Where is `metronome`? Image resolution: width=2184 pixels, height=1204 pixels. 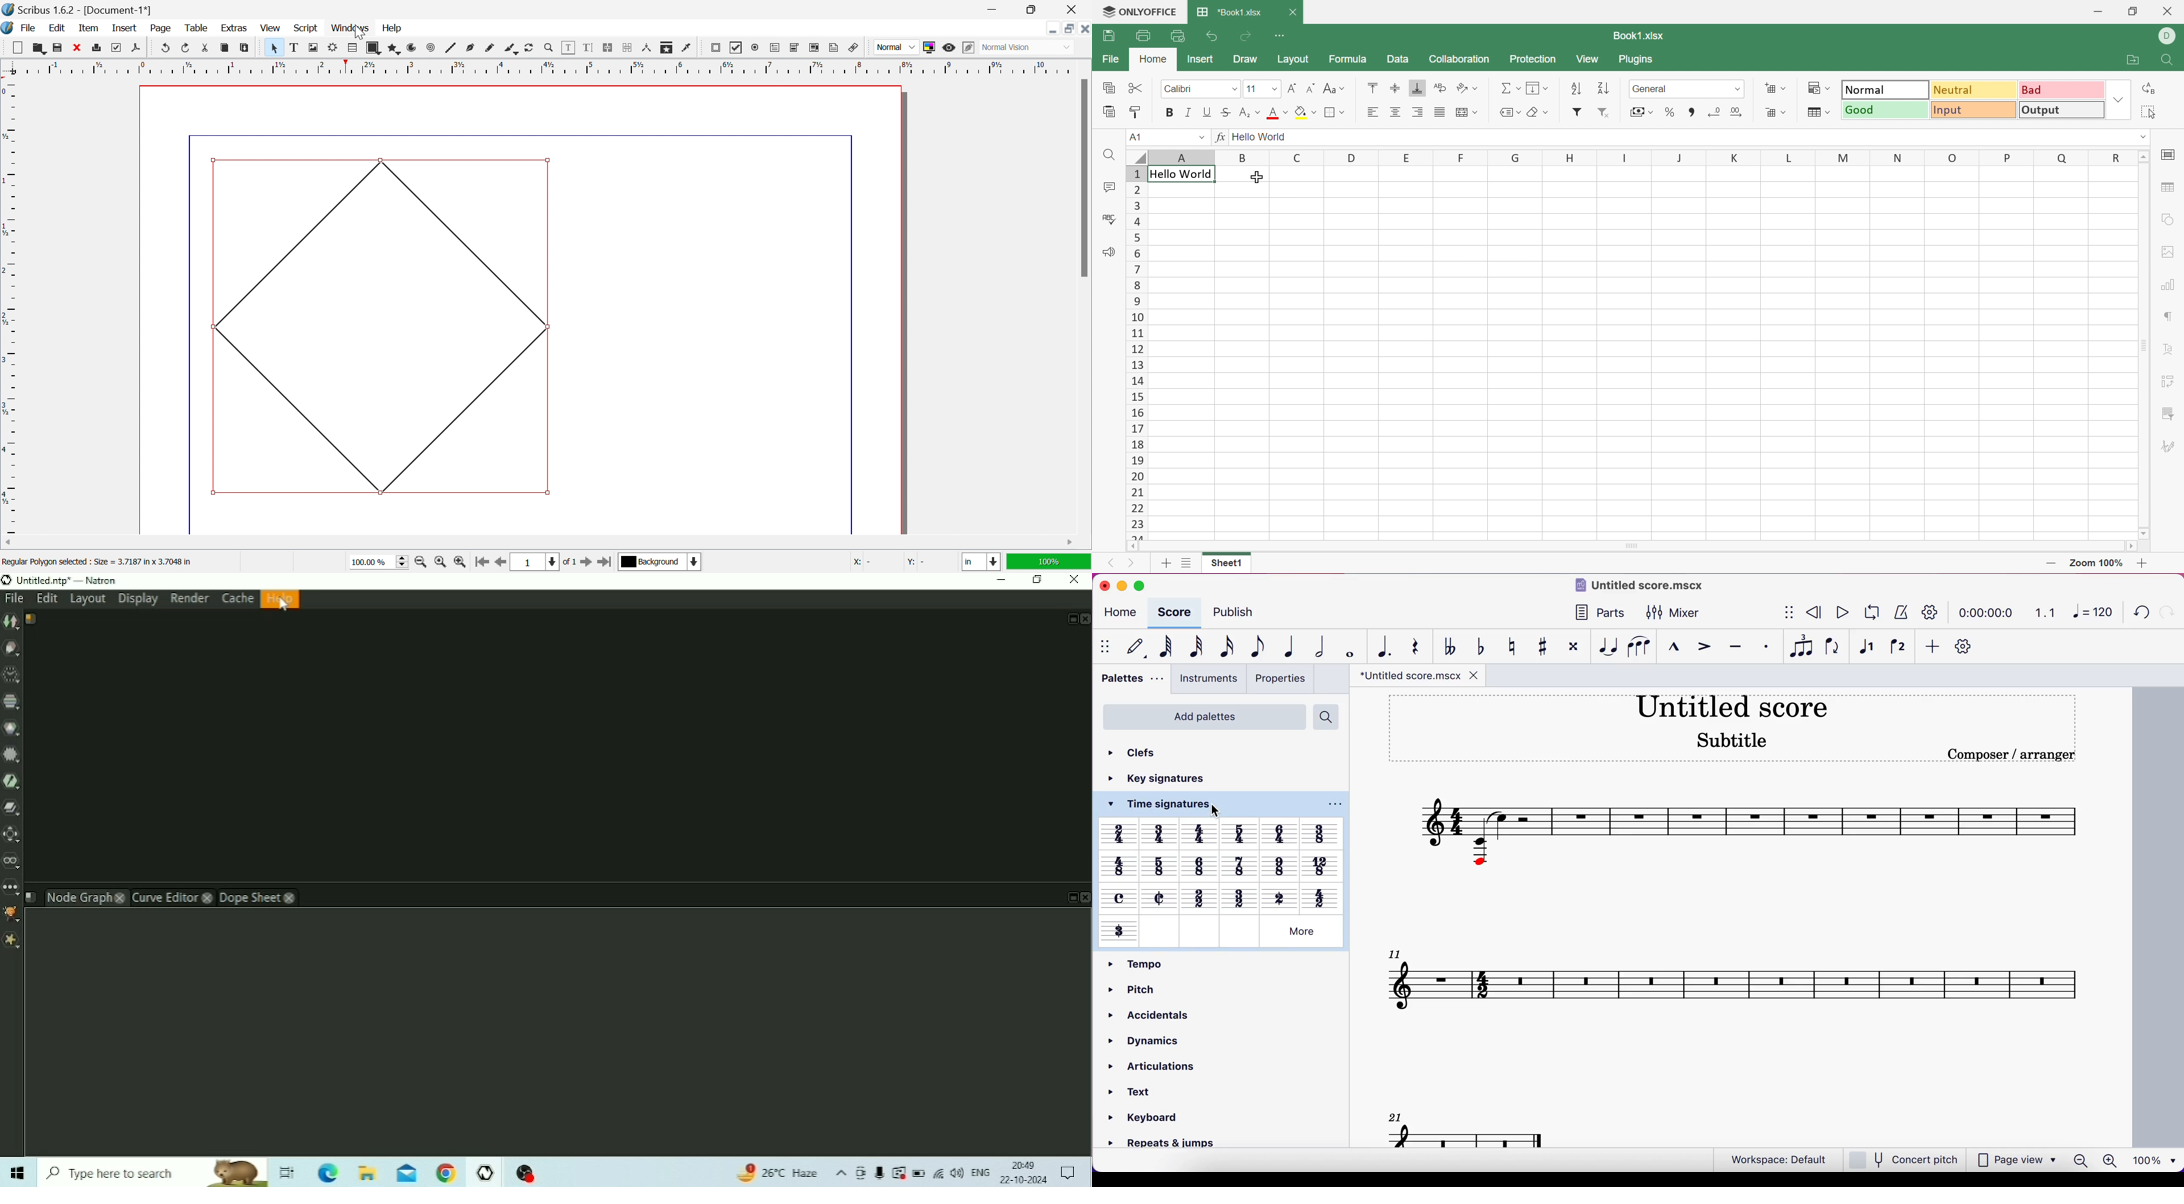
metronome is located at coordinates (1902, 613).